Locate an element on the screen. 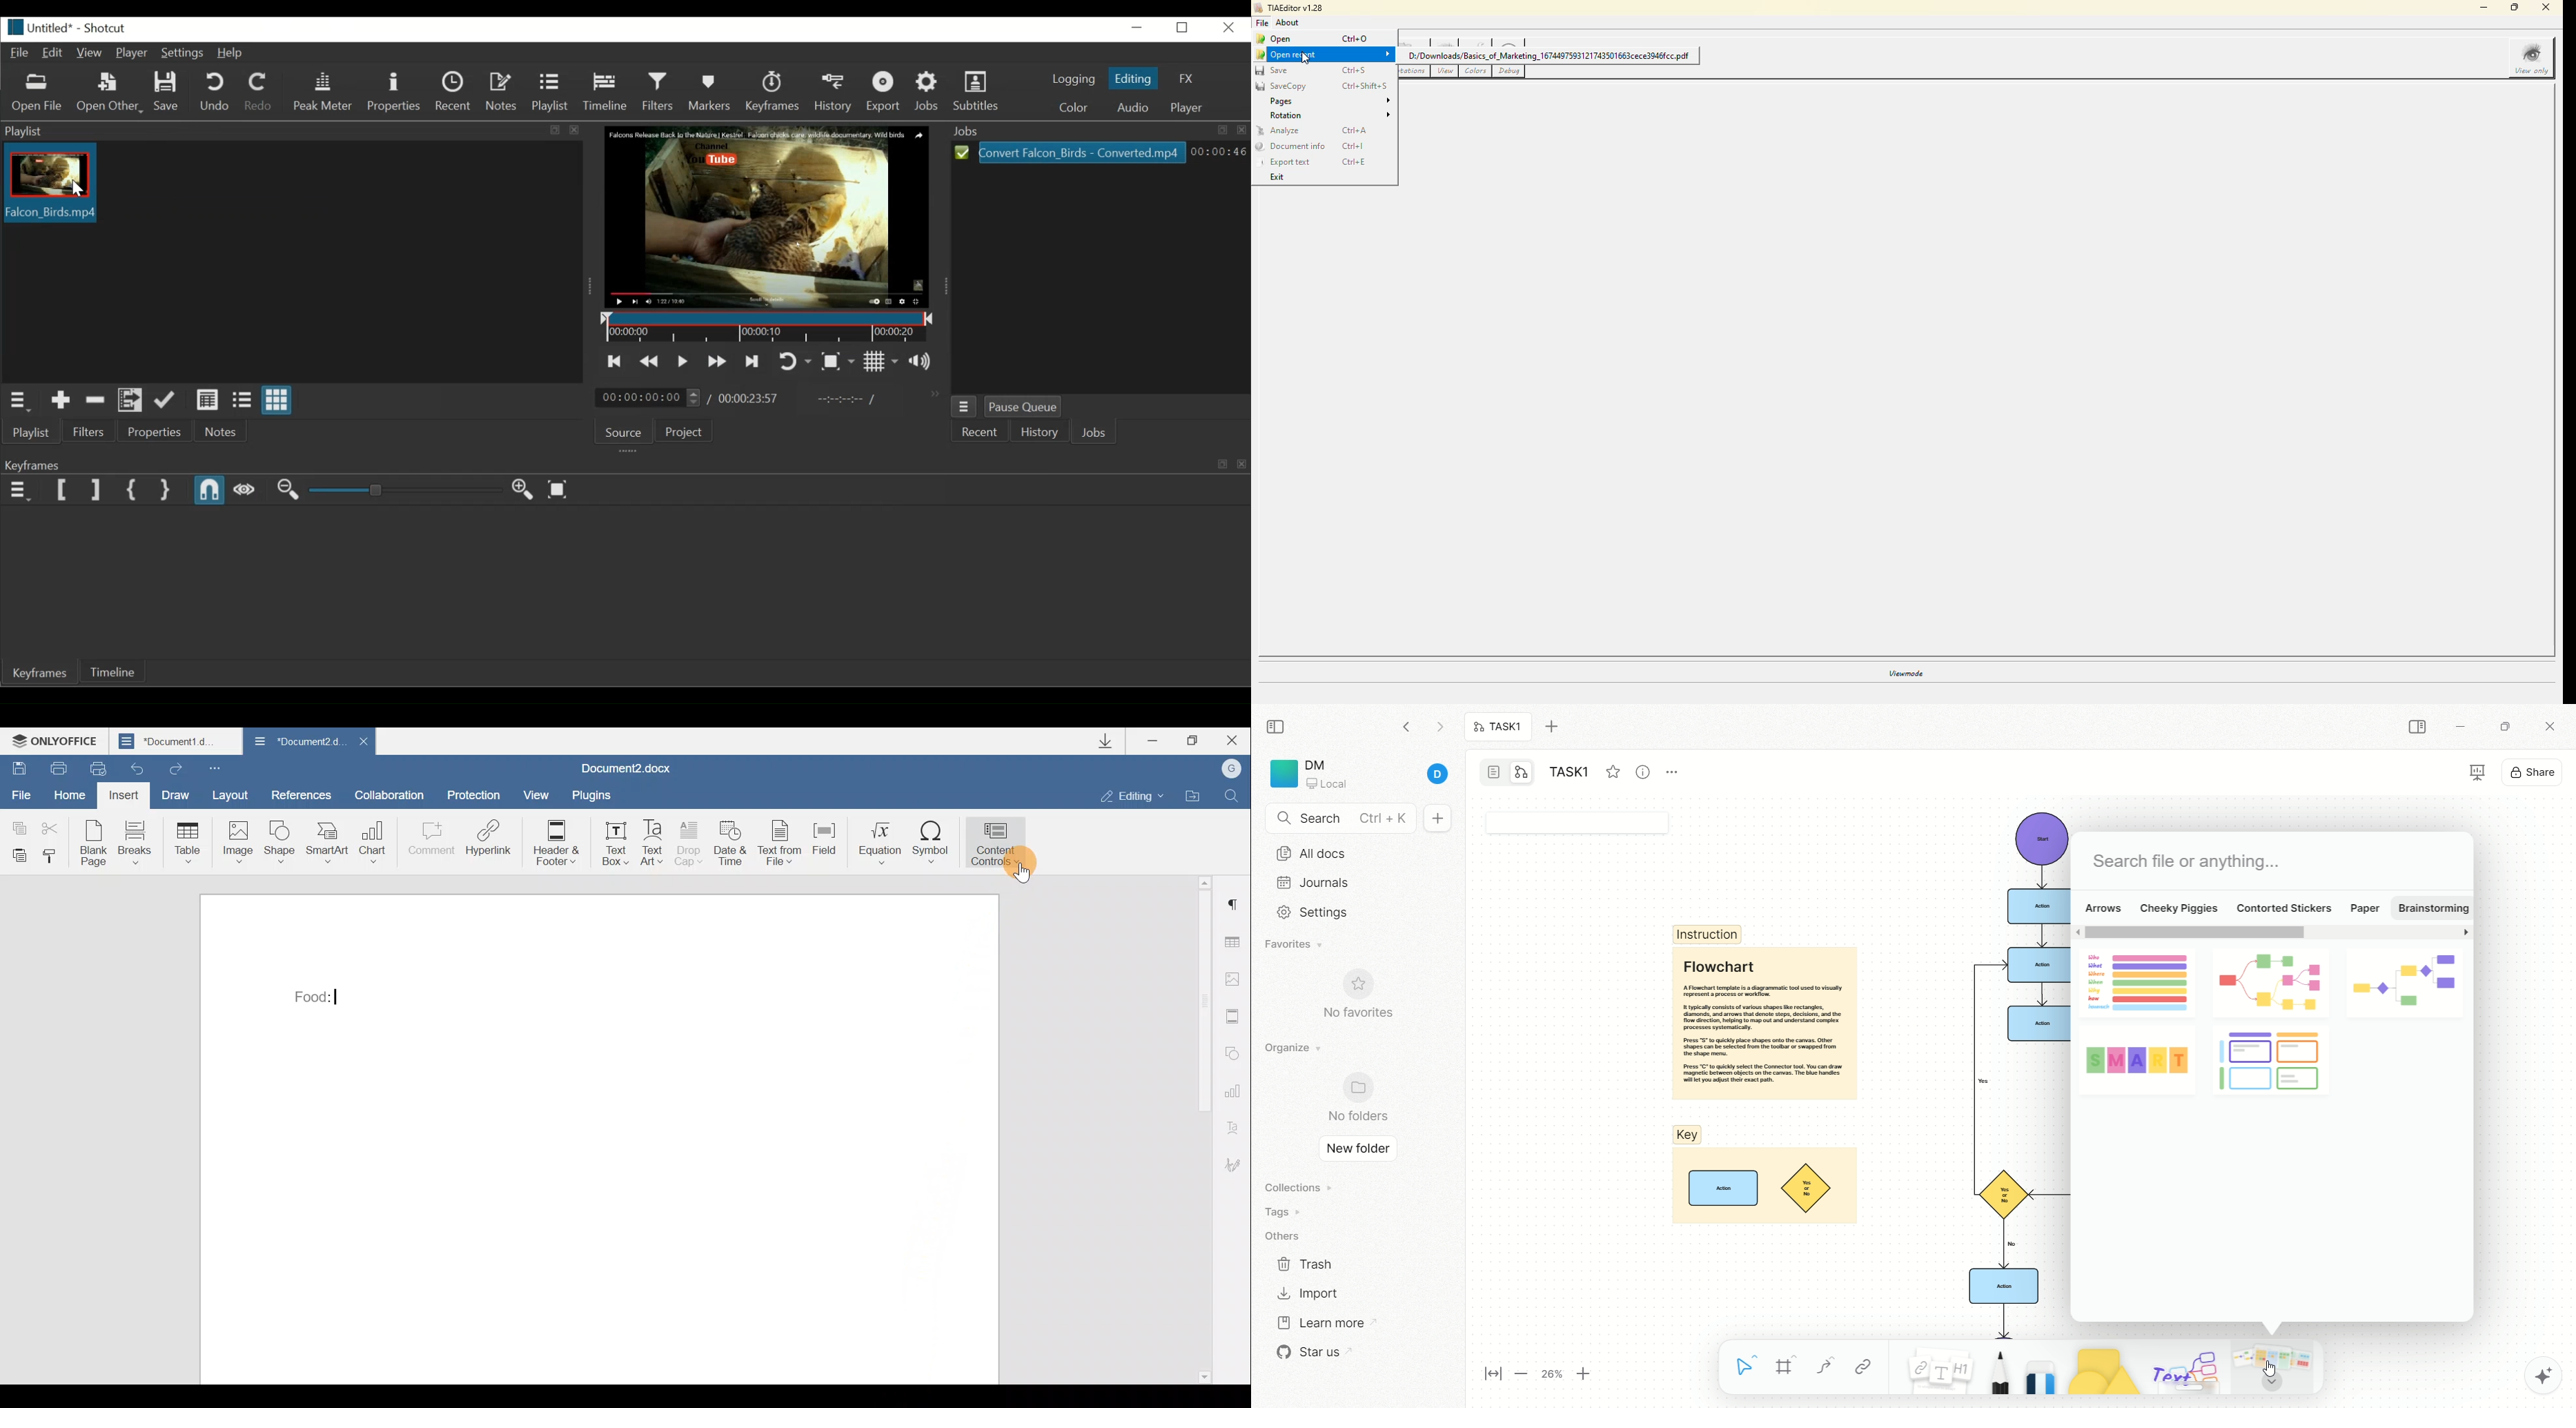  FX is located at coordinates (1183, 79).